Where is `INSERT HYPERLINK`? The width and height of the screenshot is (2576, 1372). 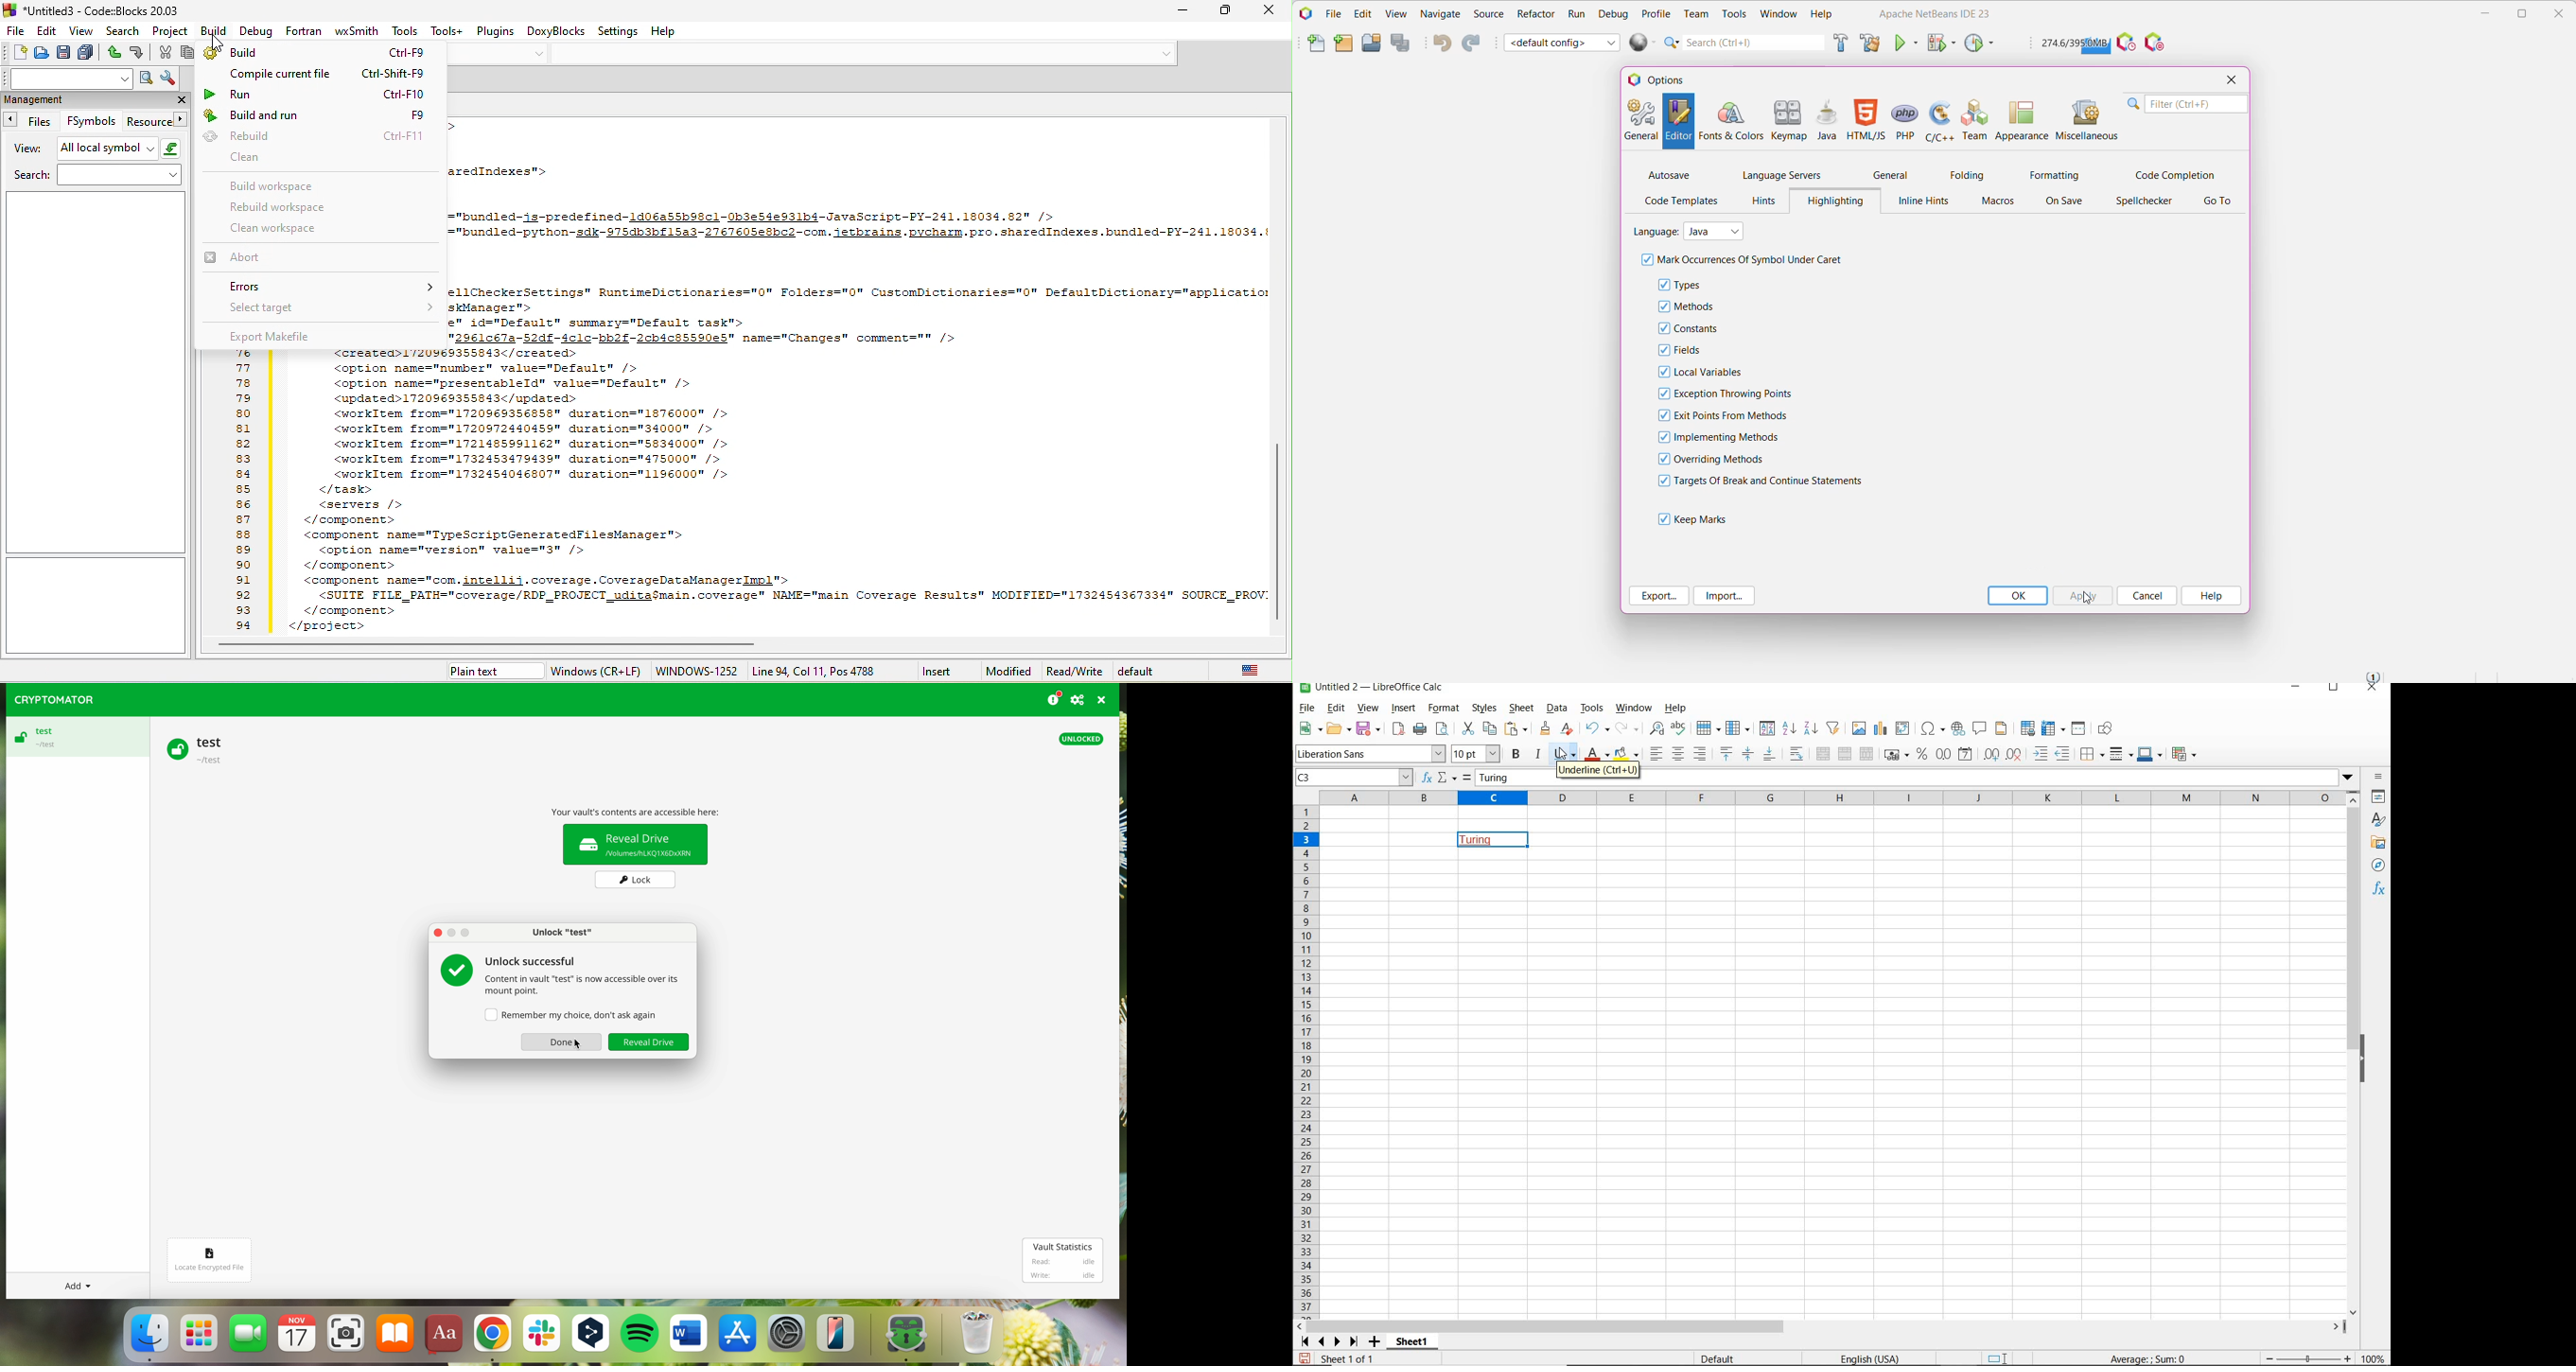
INSERT HYPERLINK is located at coordinates (1958, 730).